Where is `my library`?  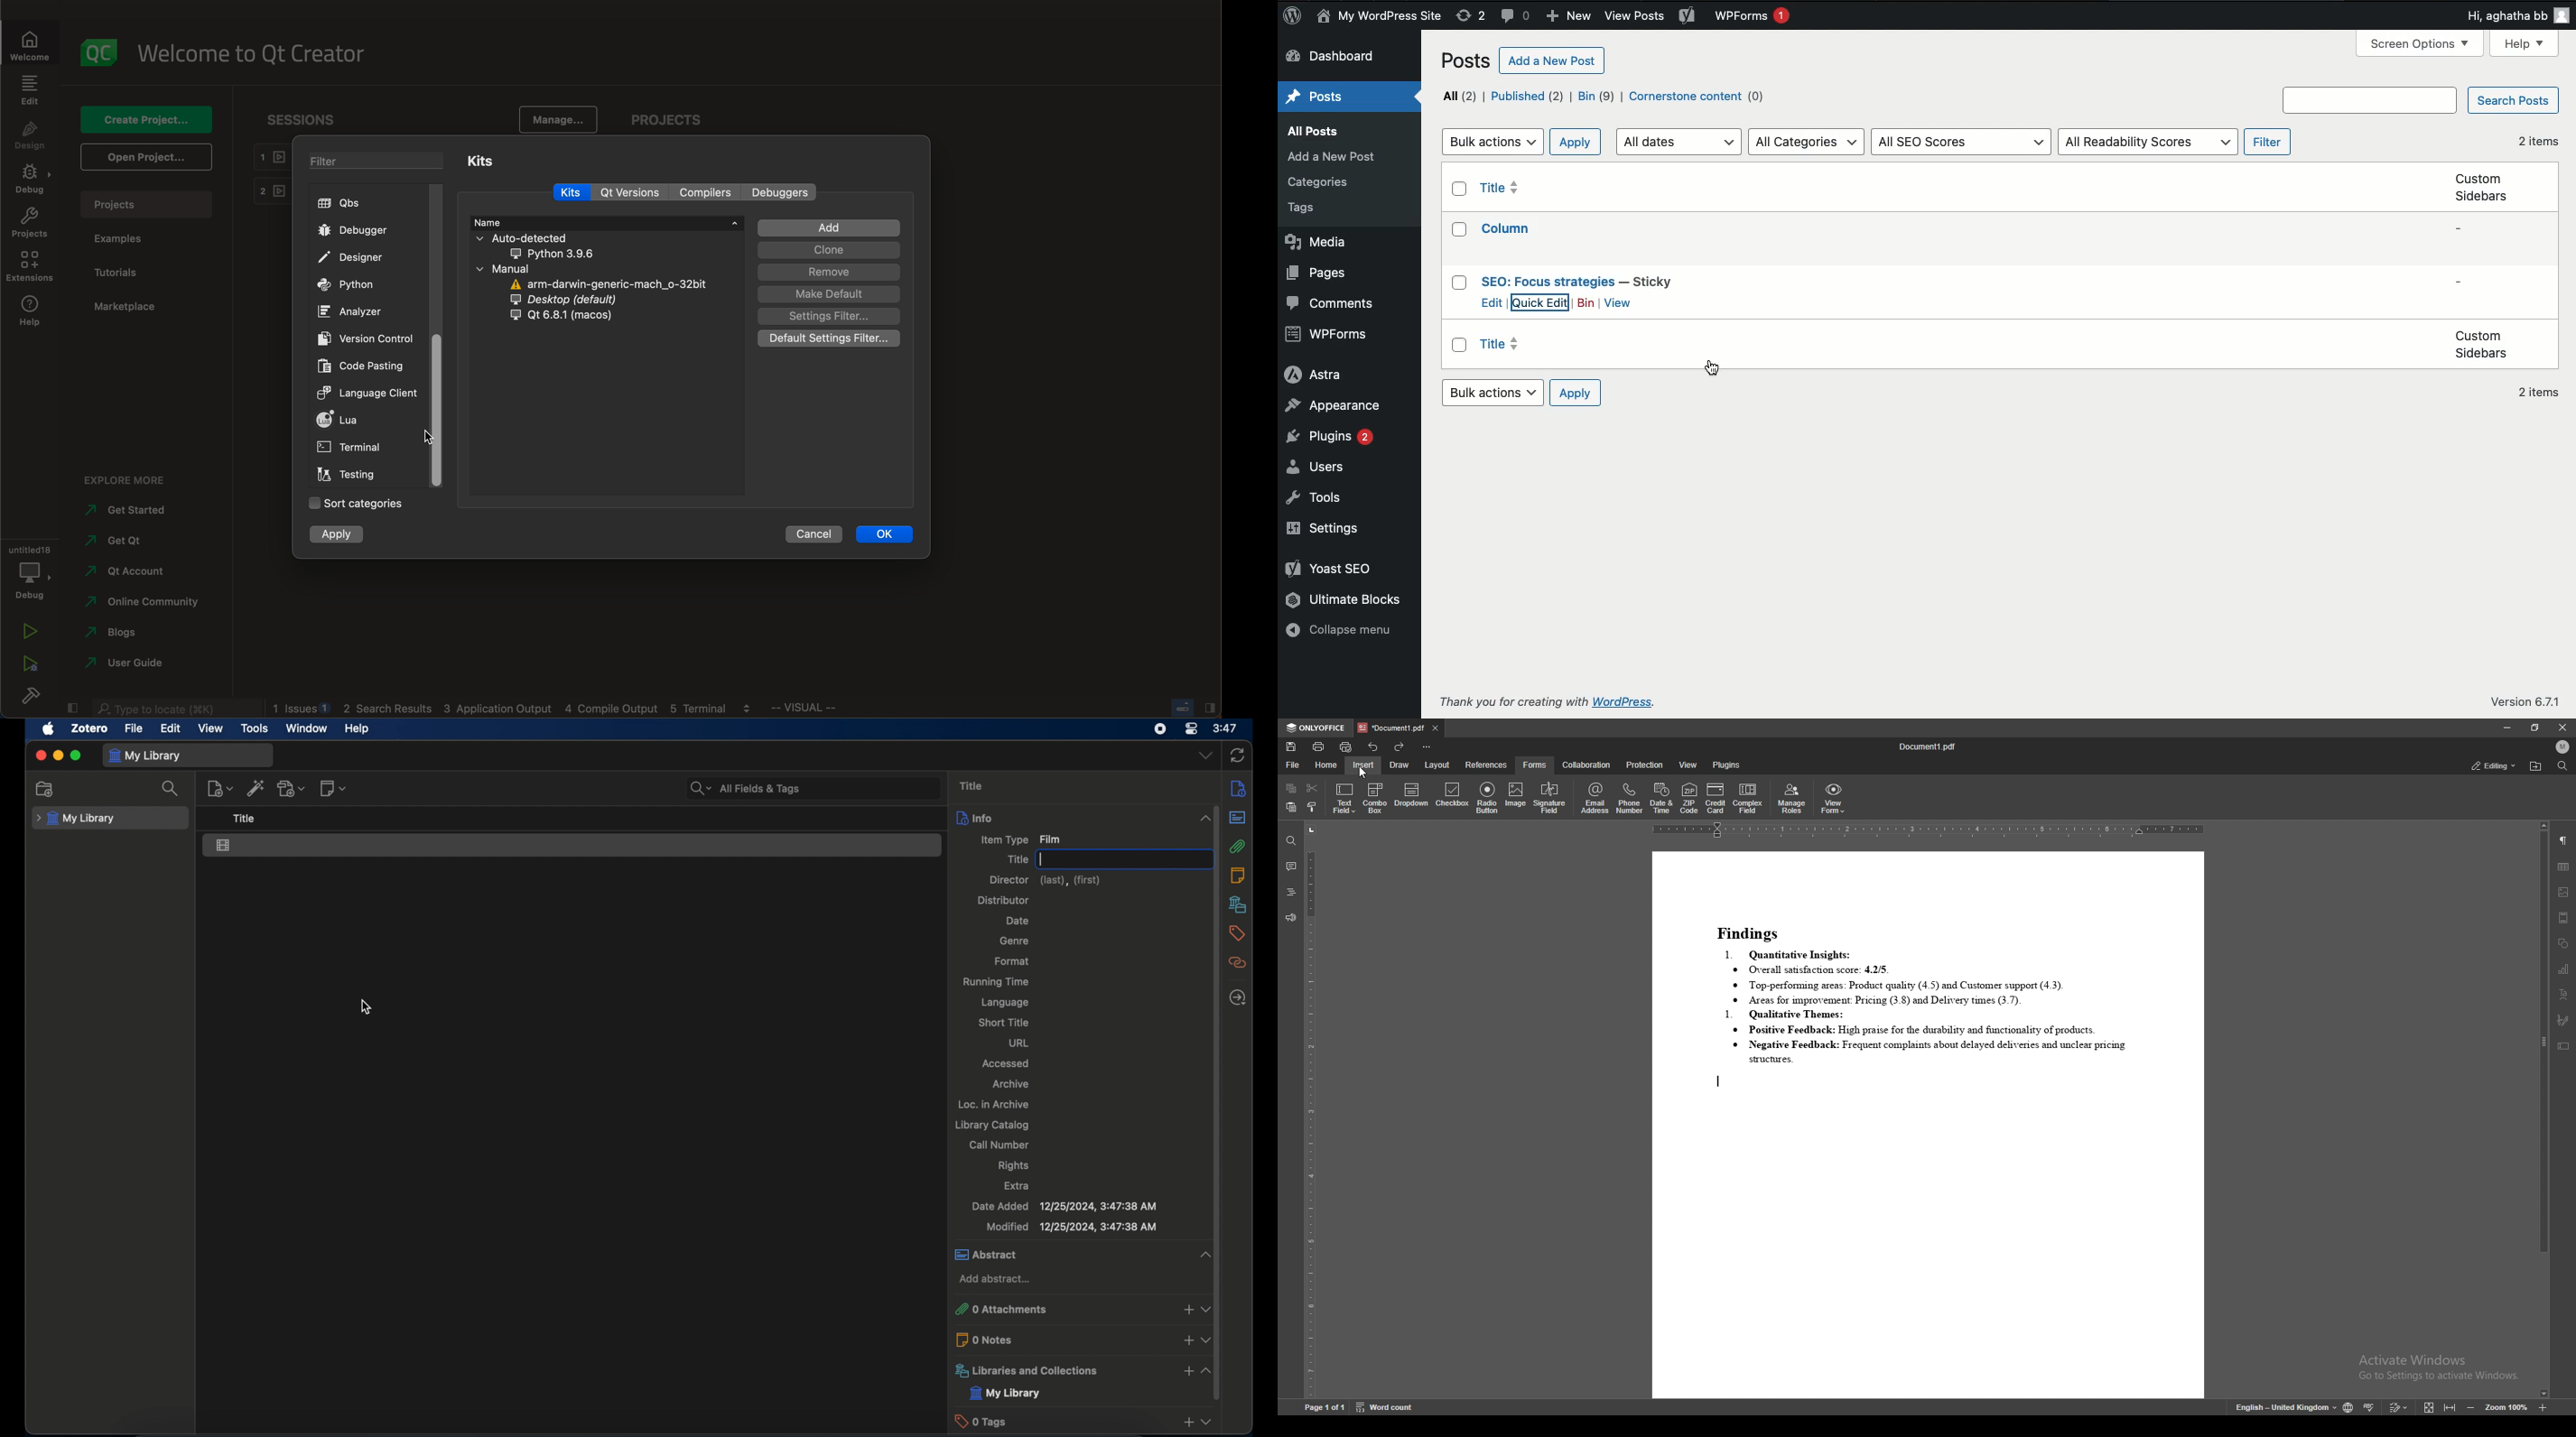
my library is located at coordinates (1006, 1393).